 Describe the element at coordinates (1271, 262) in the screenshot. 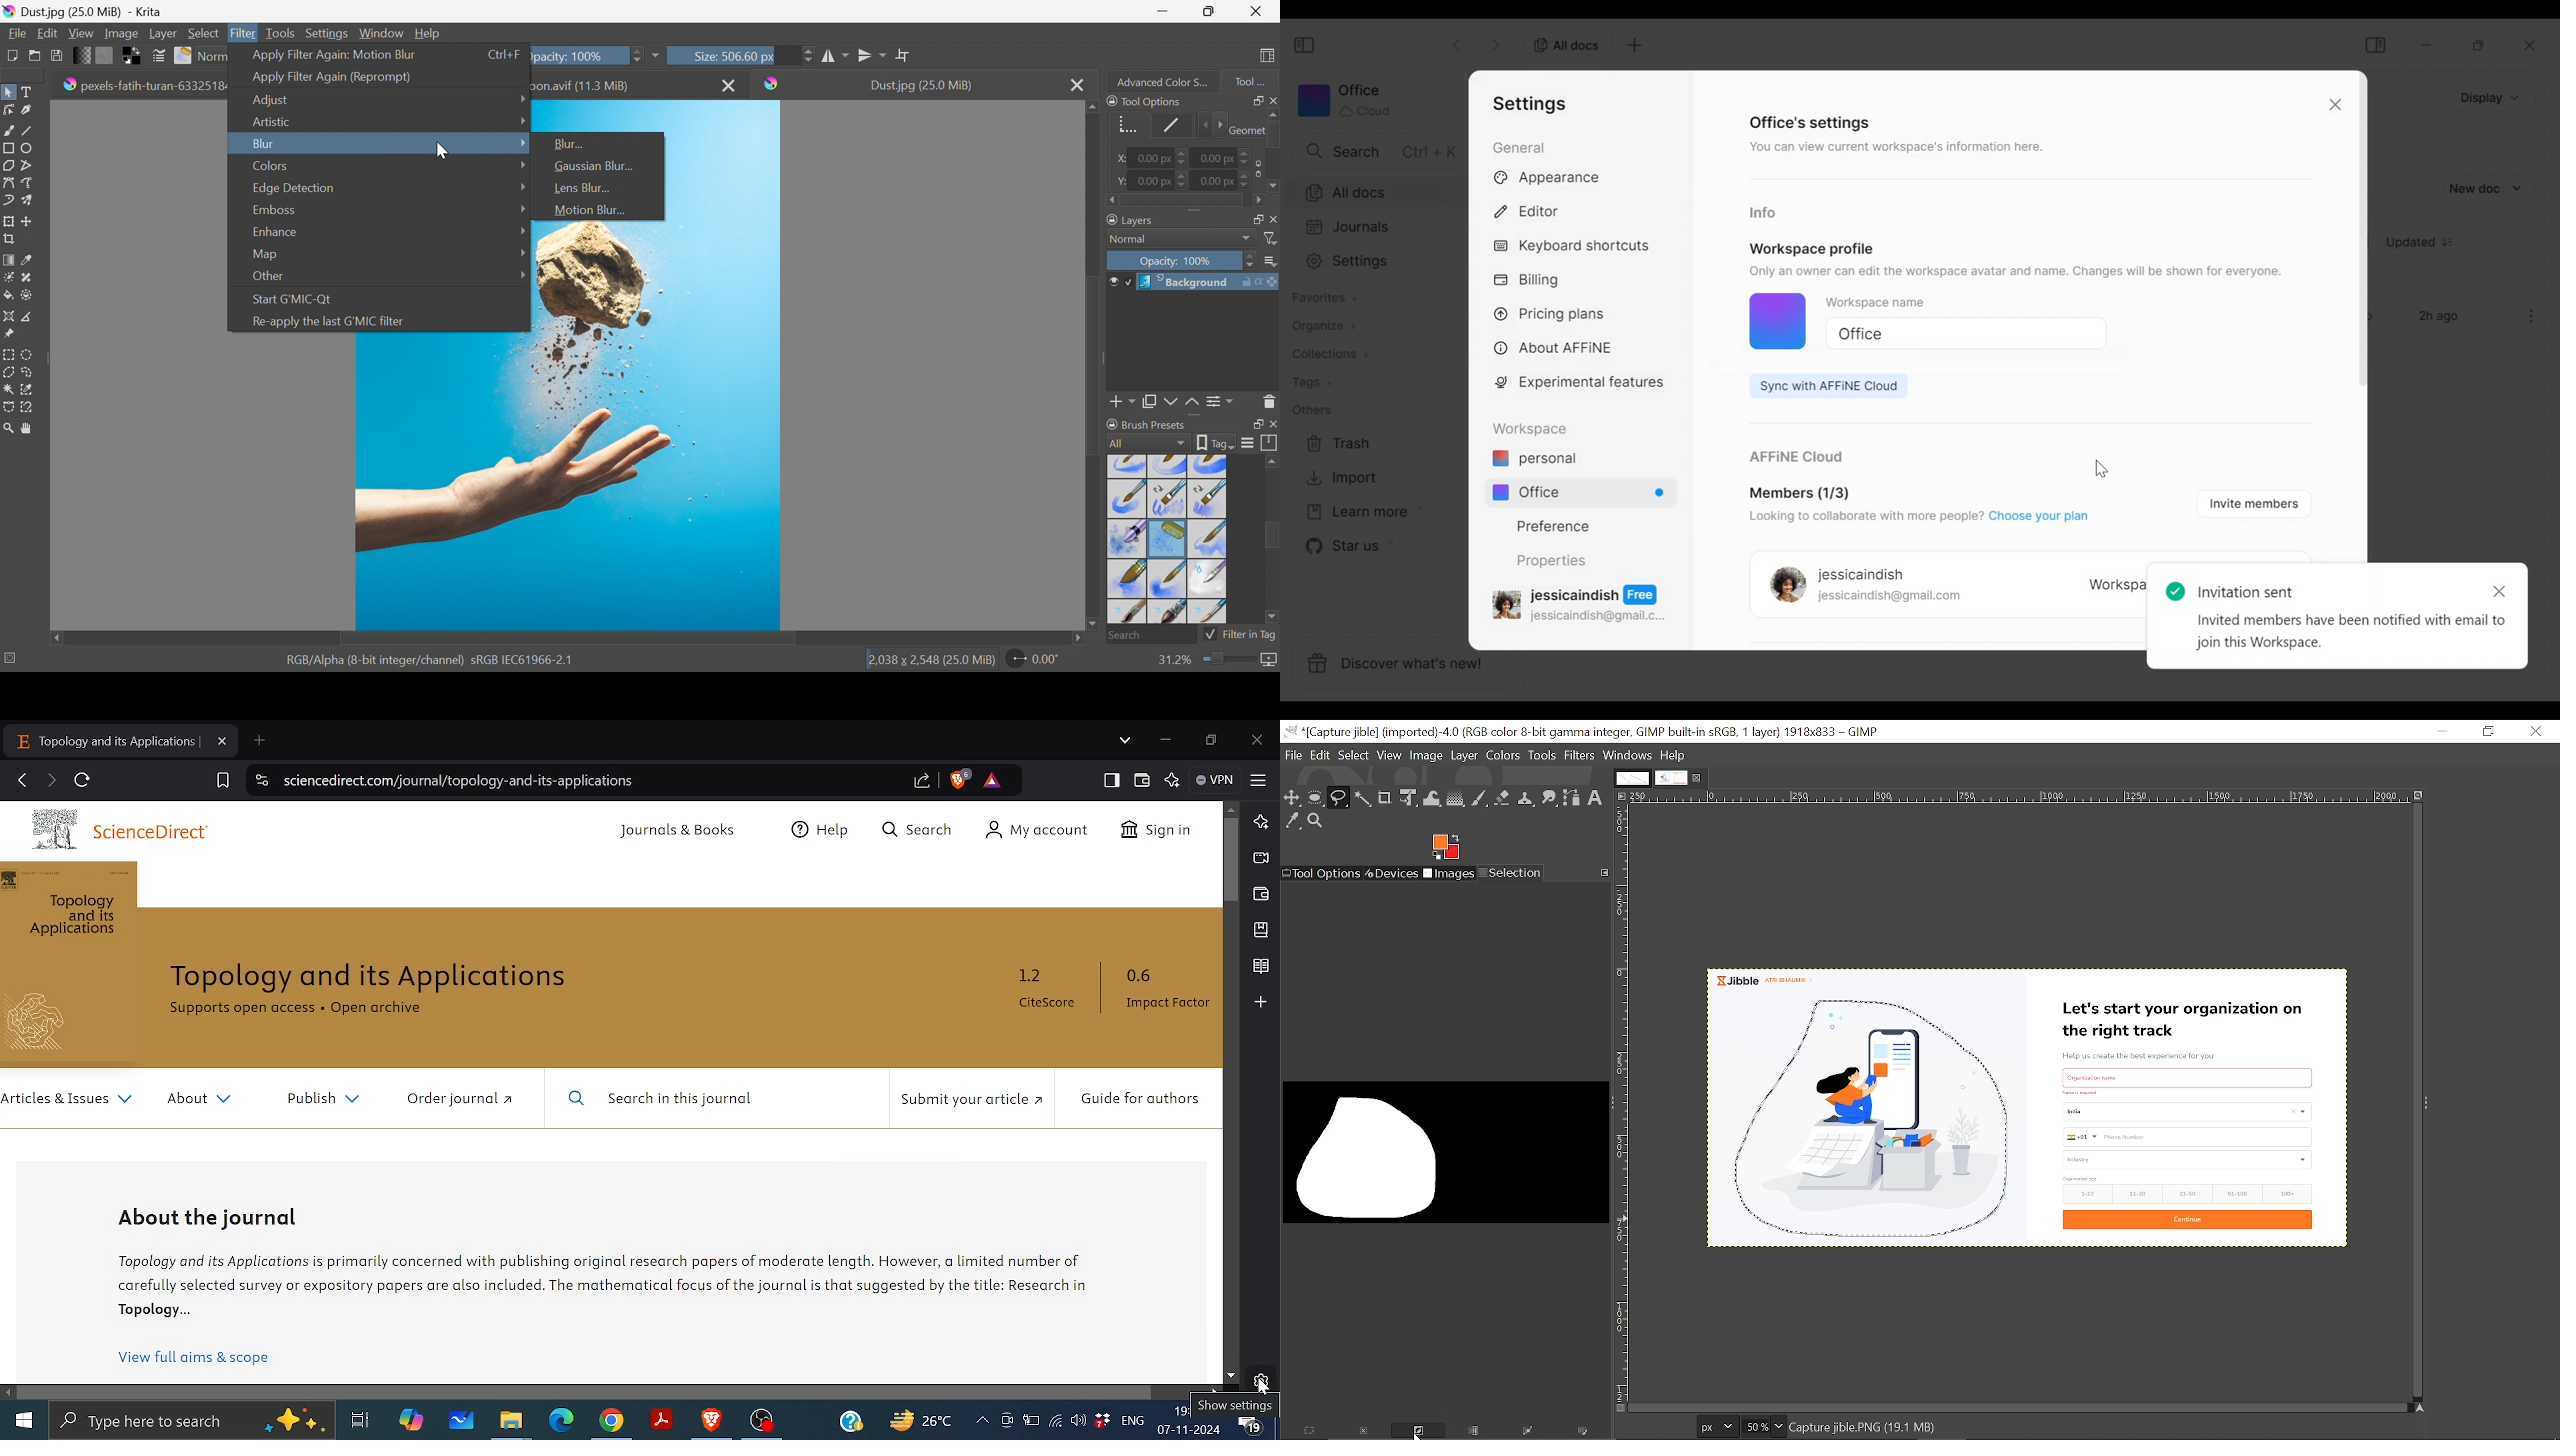

I see `Drop Down` at that location.